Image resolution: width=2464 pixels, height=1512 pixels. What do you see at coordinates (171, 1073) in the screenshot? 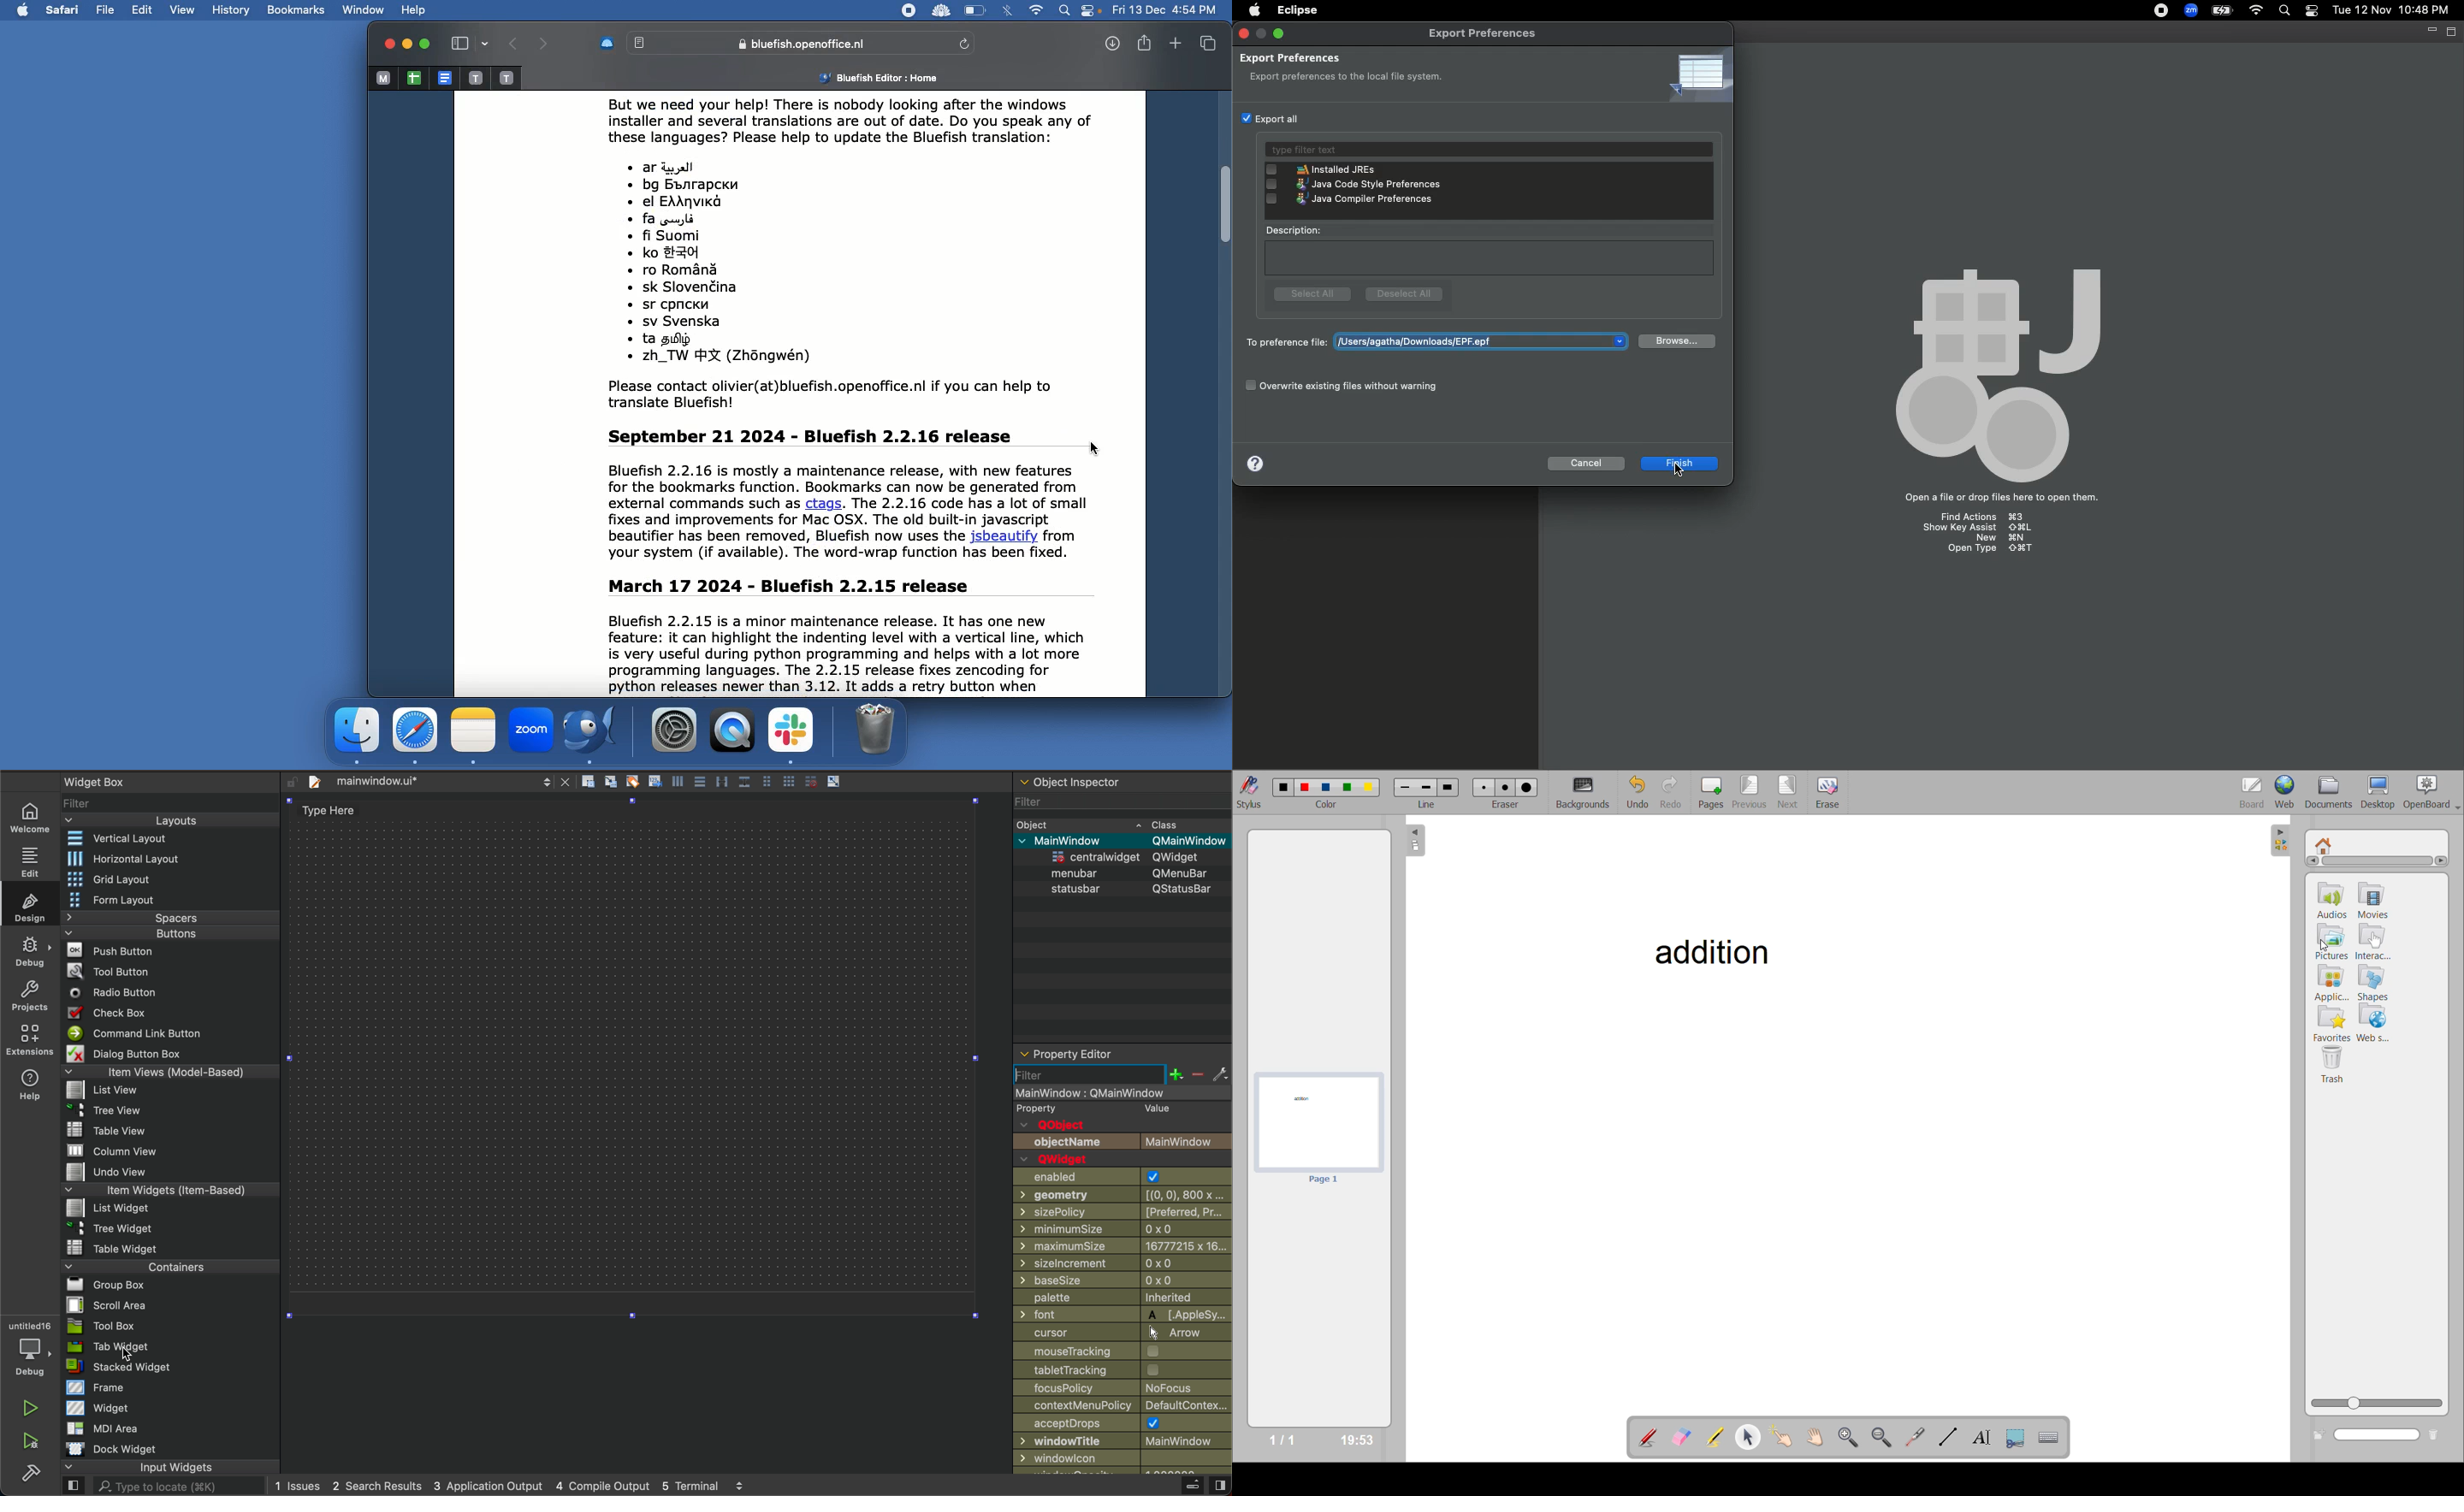
I see `Item Views (Model-Based)` at bounding box center [171, 1073].